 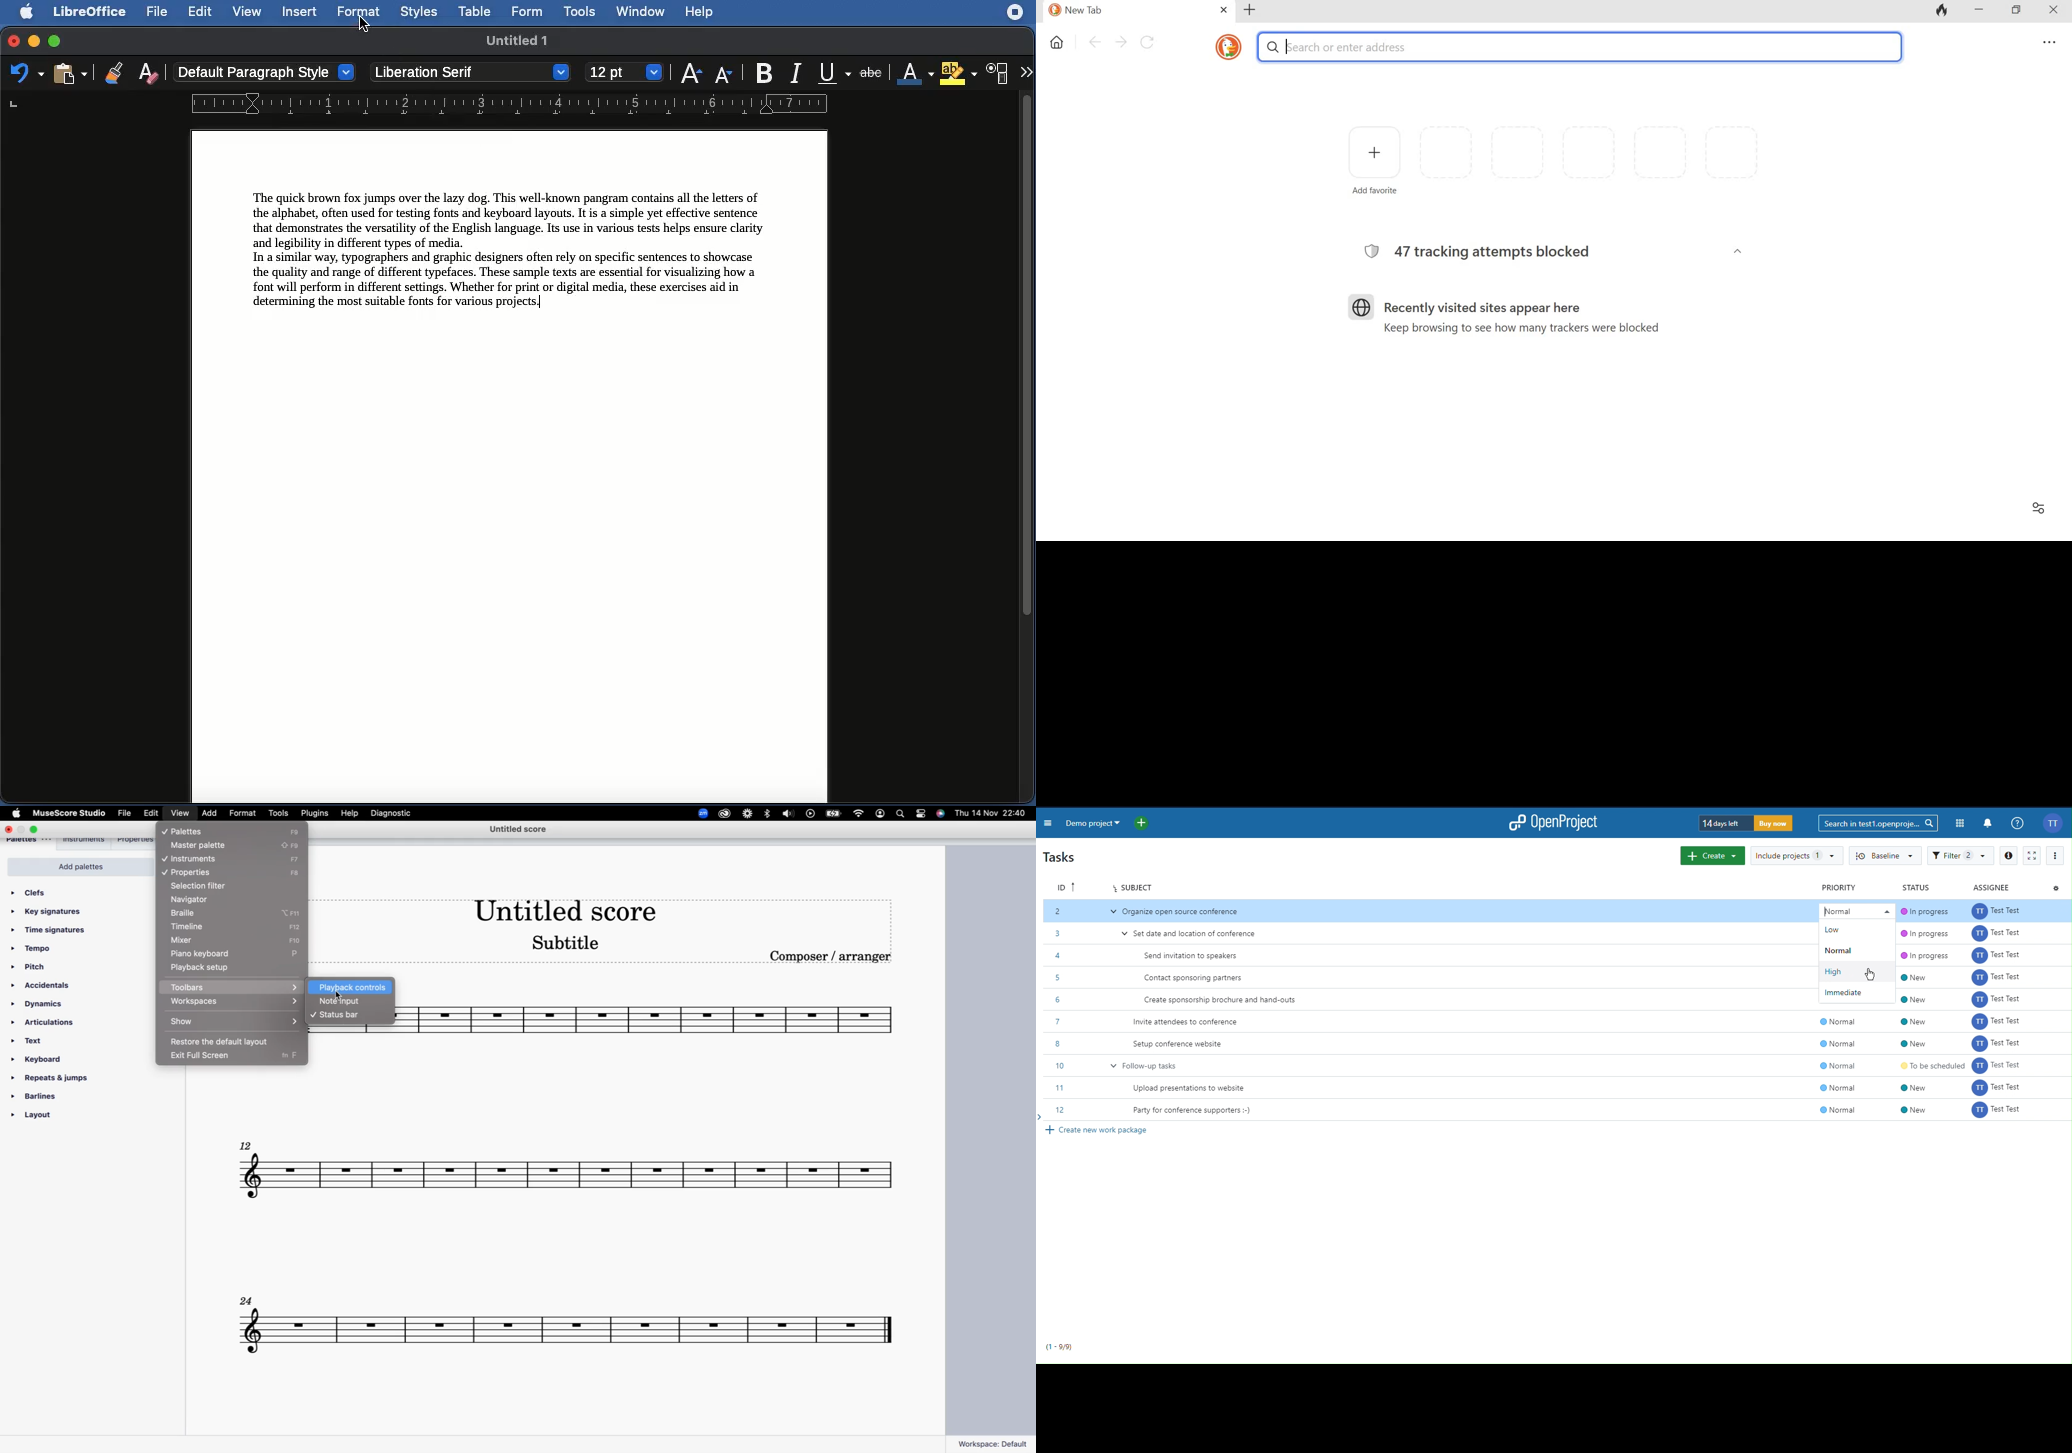 I want to click on accidentals, so click(x=47, y=985).